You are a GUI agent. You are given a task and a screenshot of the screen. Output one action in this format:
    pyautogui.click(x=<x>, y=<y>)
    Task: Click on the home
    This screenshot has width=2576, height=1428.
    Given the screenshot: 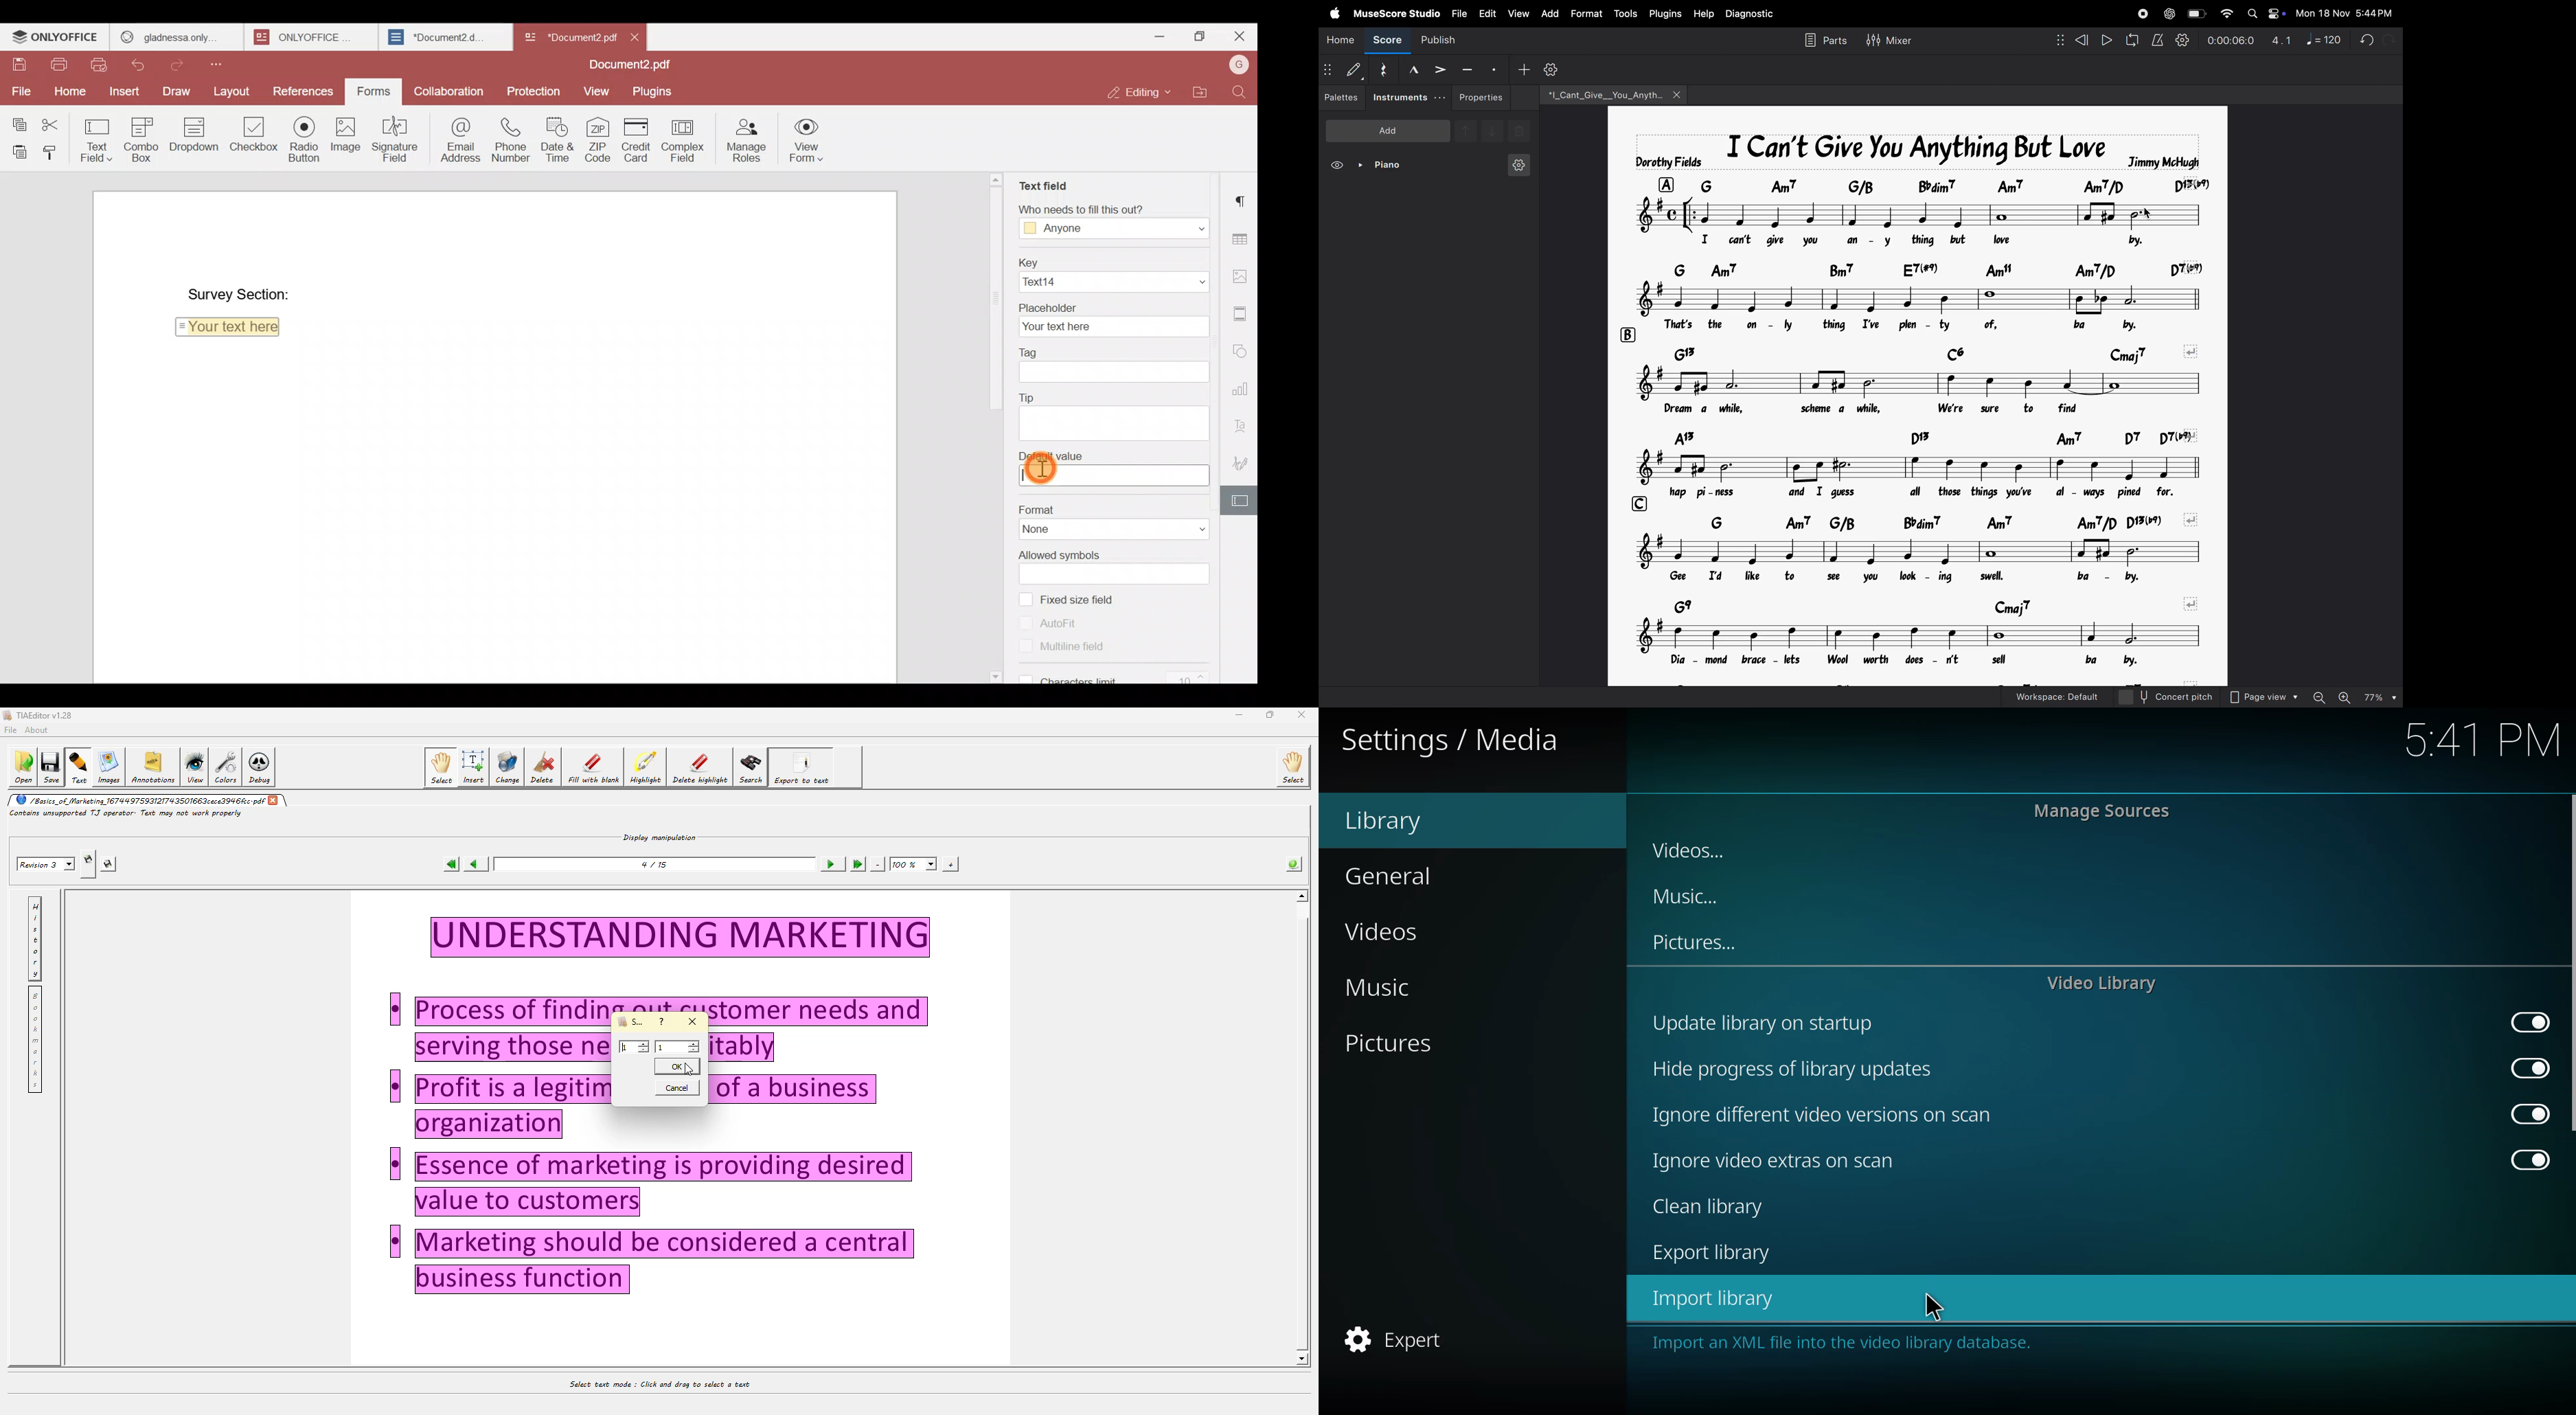 What is the action you would take?
    pyautogui.click(x=1339, y=41)
    